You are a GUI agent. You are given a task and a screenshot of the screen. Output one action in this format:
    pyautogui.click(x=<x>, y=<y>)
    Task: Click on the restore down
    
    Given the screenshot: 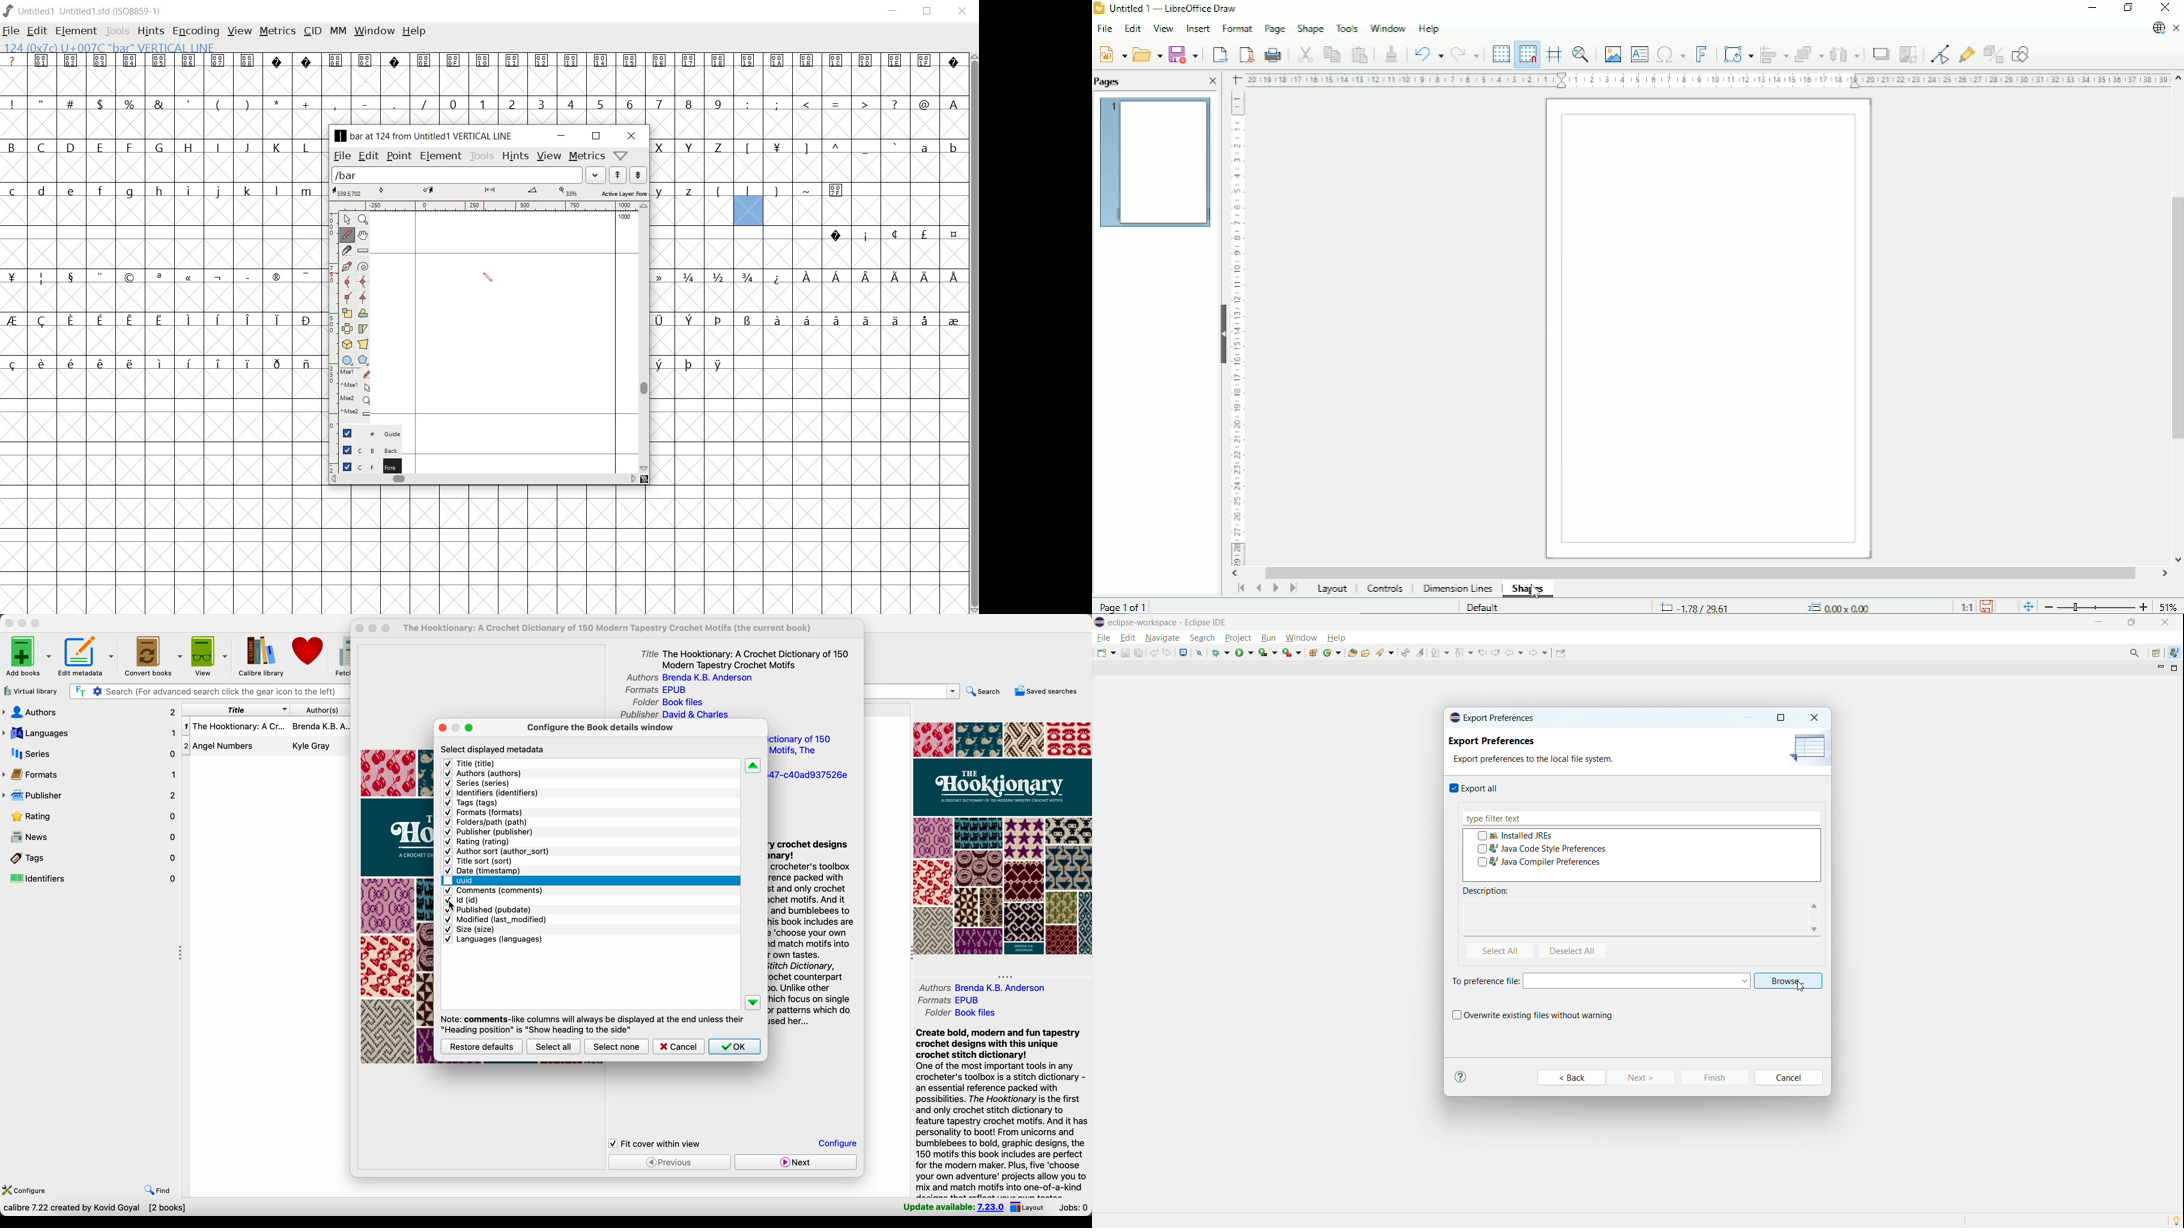 What is the action you would take?
    pyautogui.click(x=928, y=11)
    